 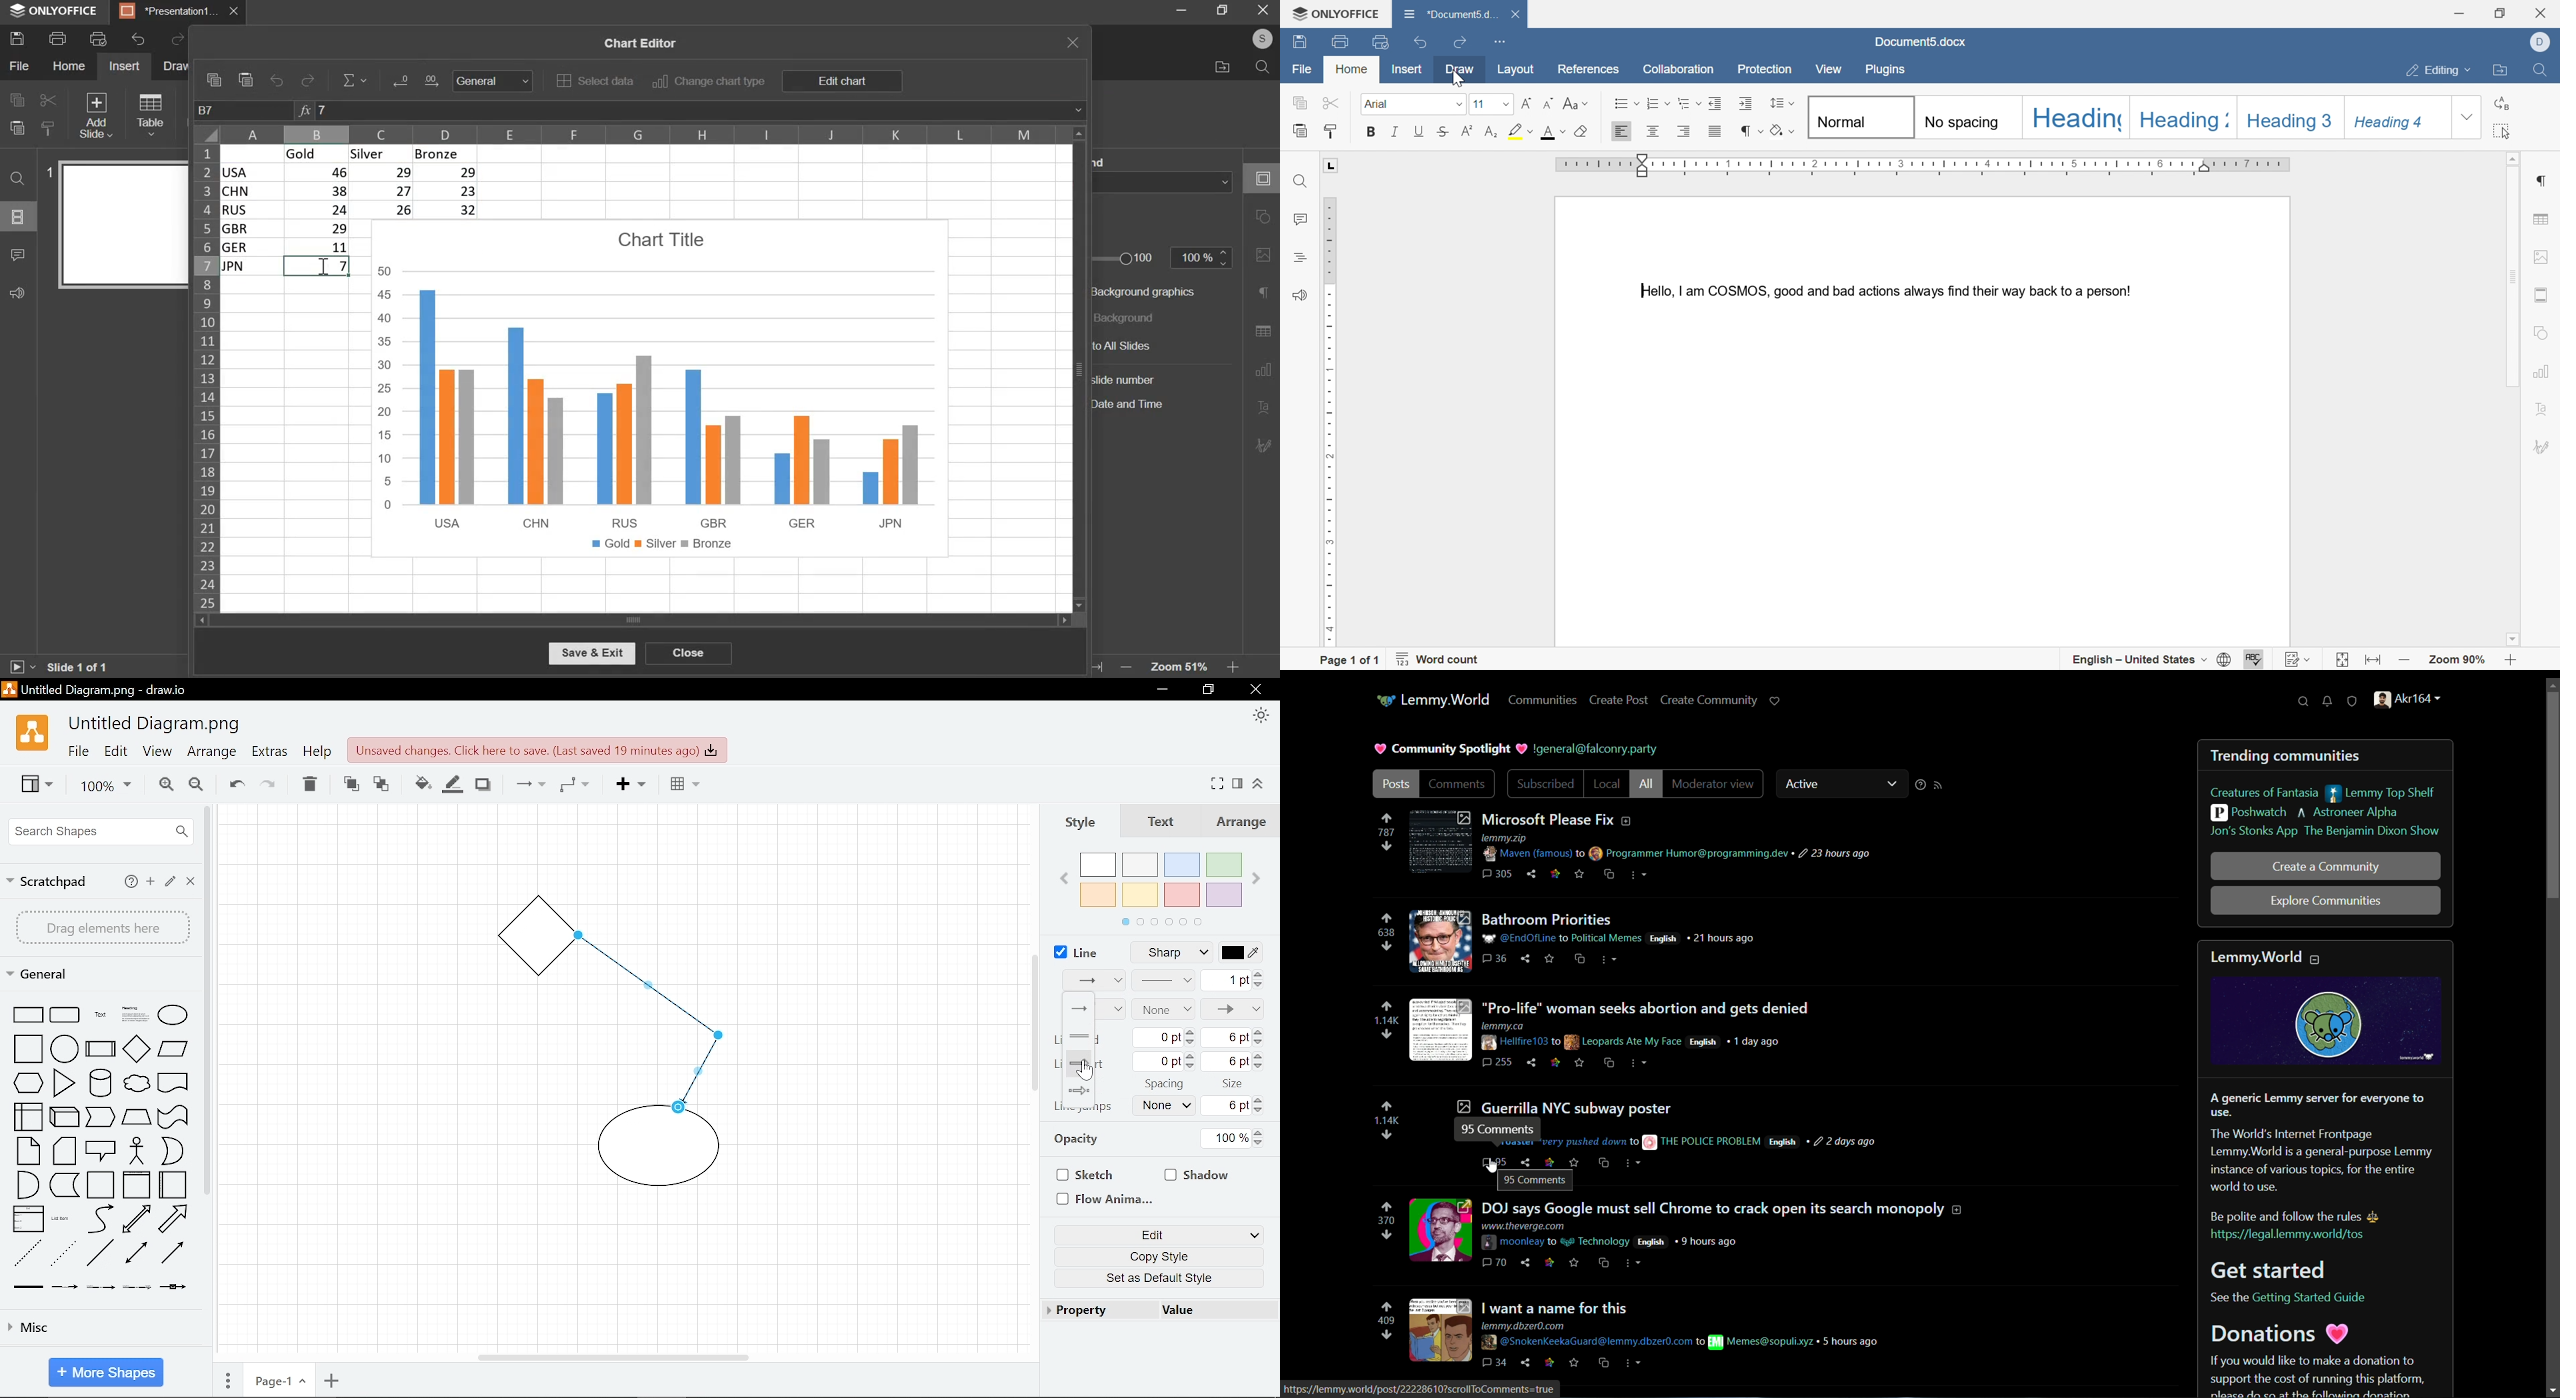 I want to click on zoom in, so click(x=1233, y=669).